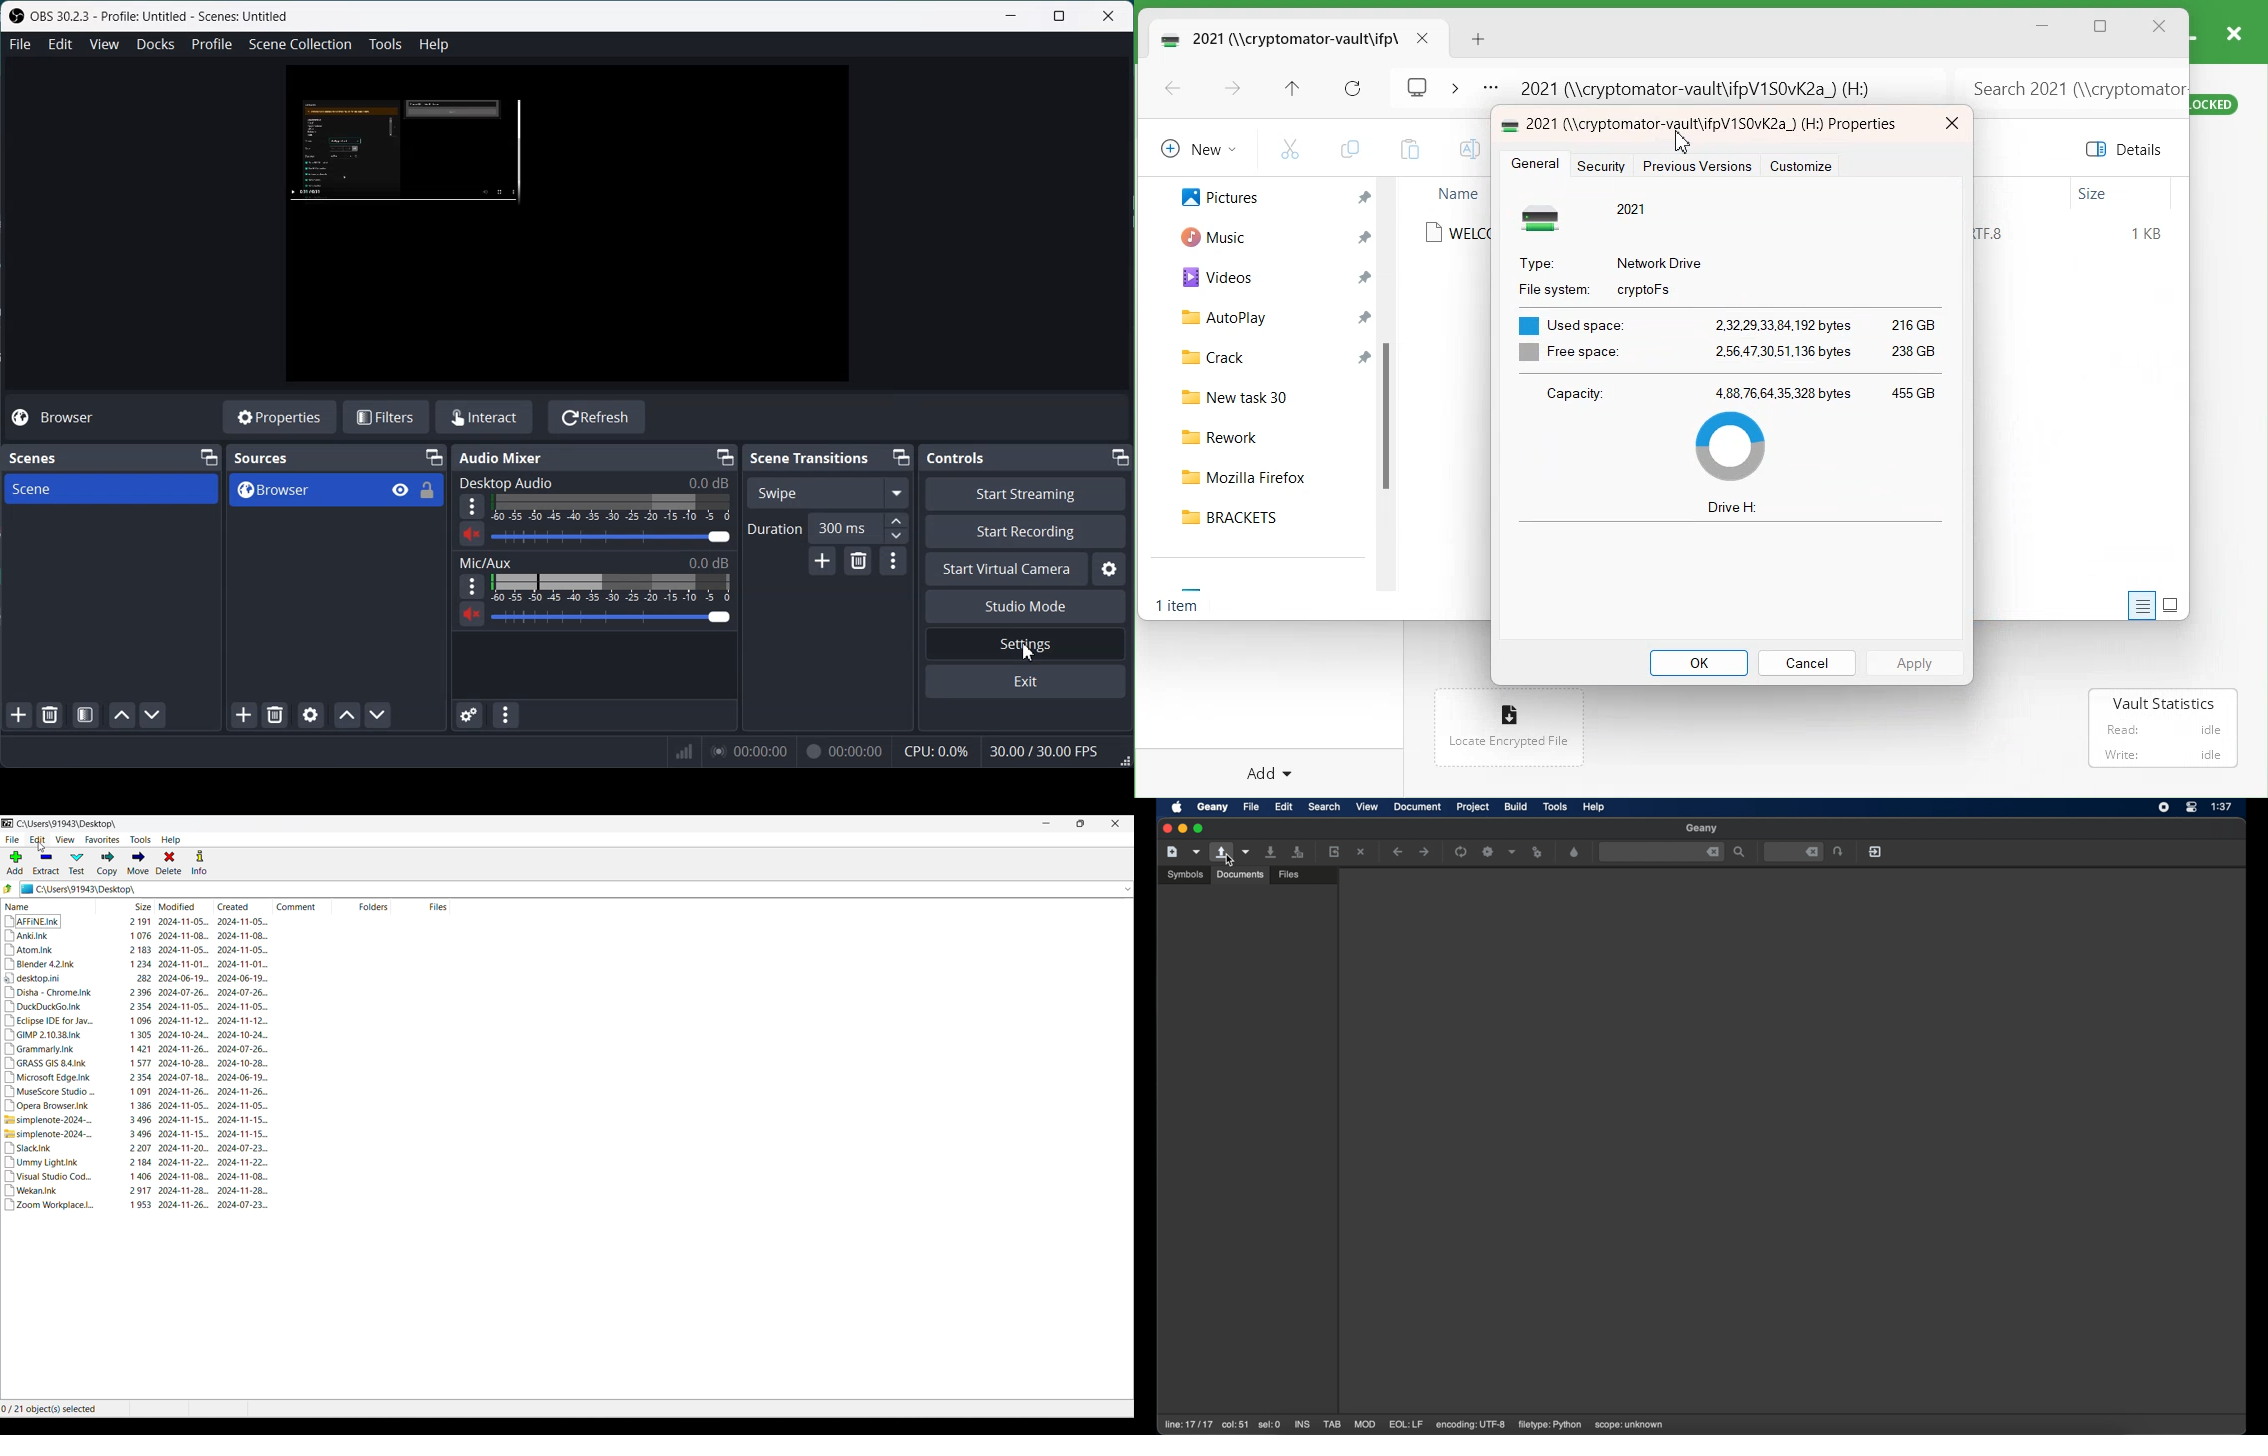  What do you see at coordinates (171, 841) in the screenshot?
I see `Help menu` at bounding box center [171, 841].